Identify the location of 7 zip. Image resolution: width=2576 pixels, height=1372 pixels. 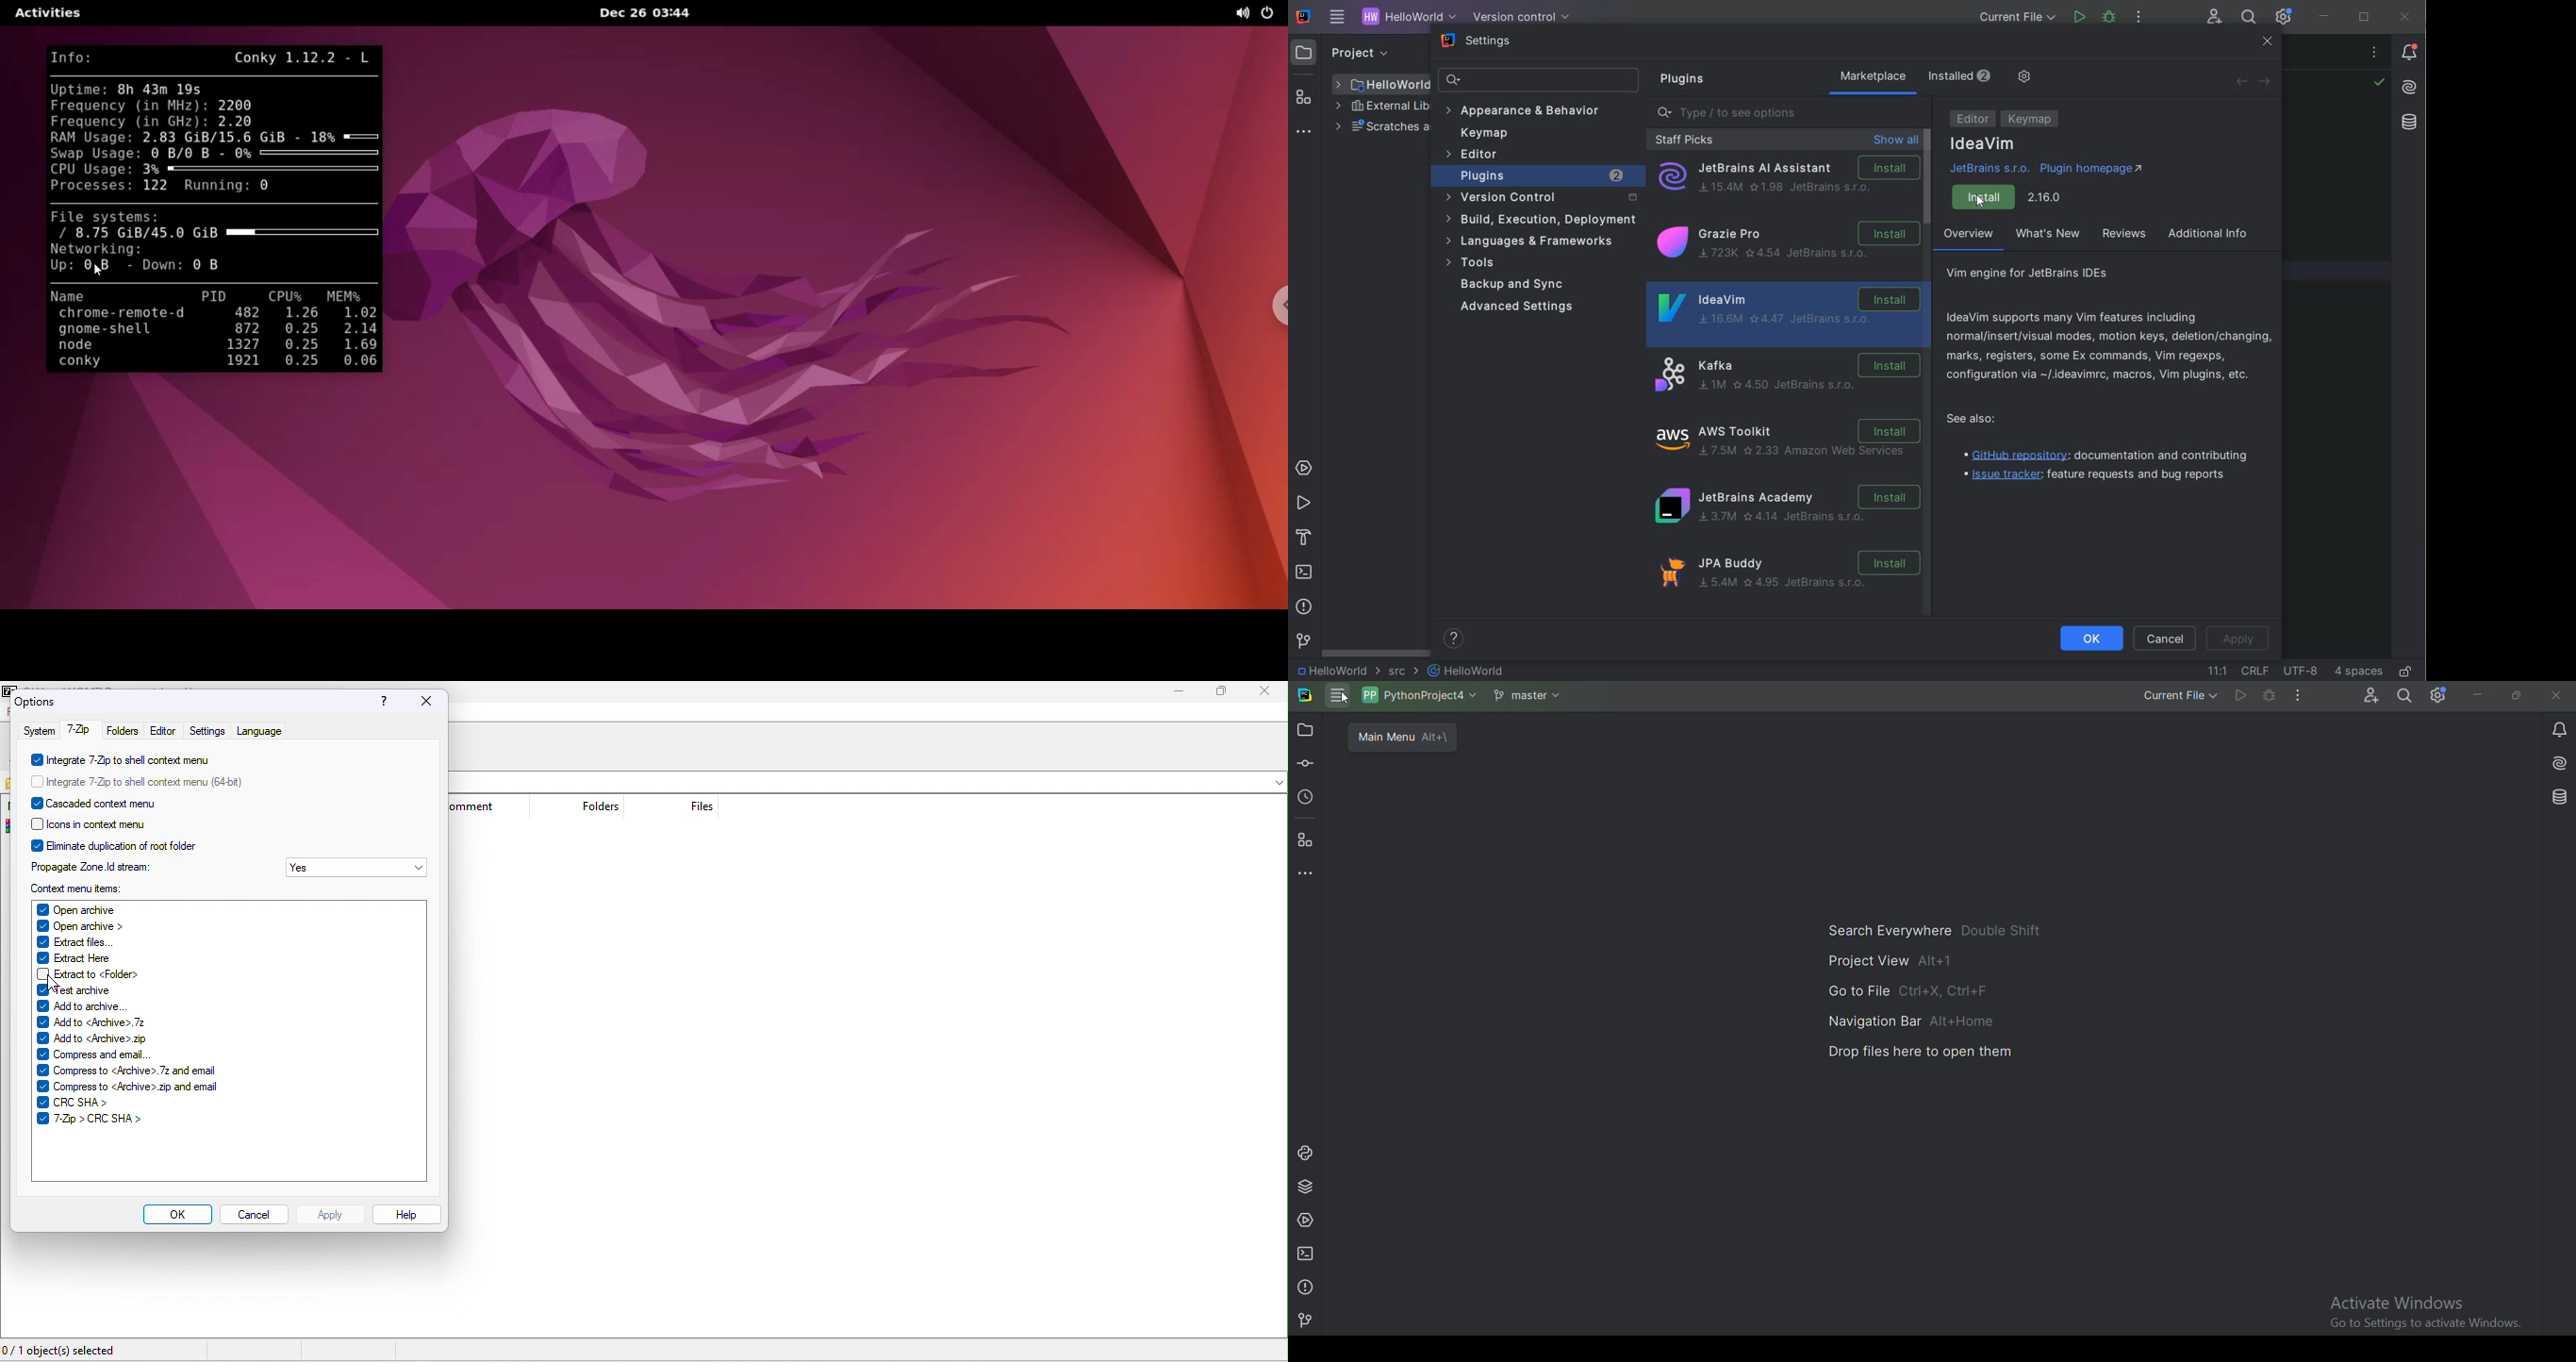
(78, 732).